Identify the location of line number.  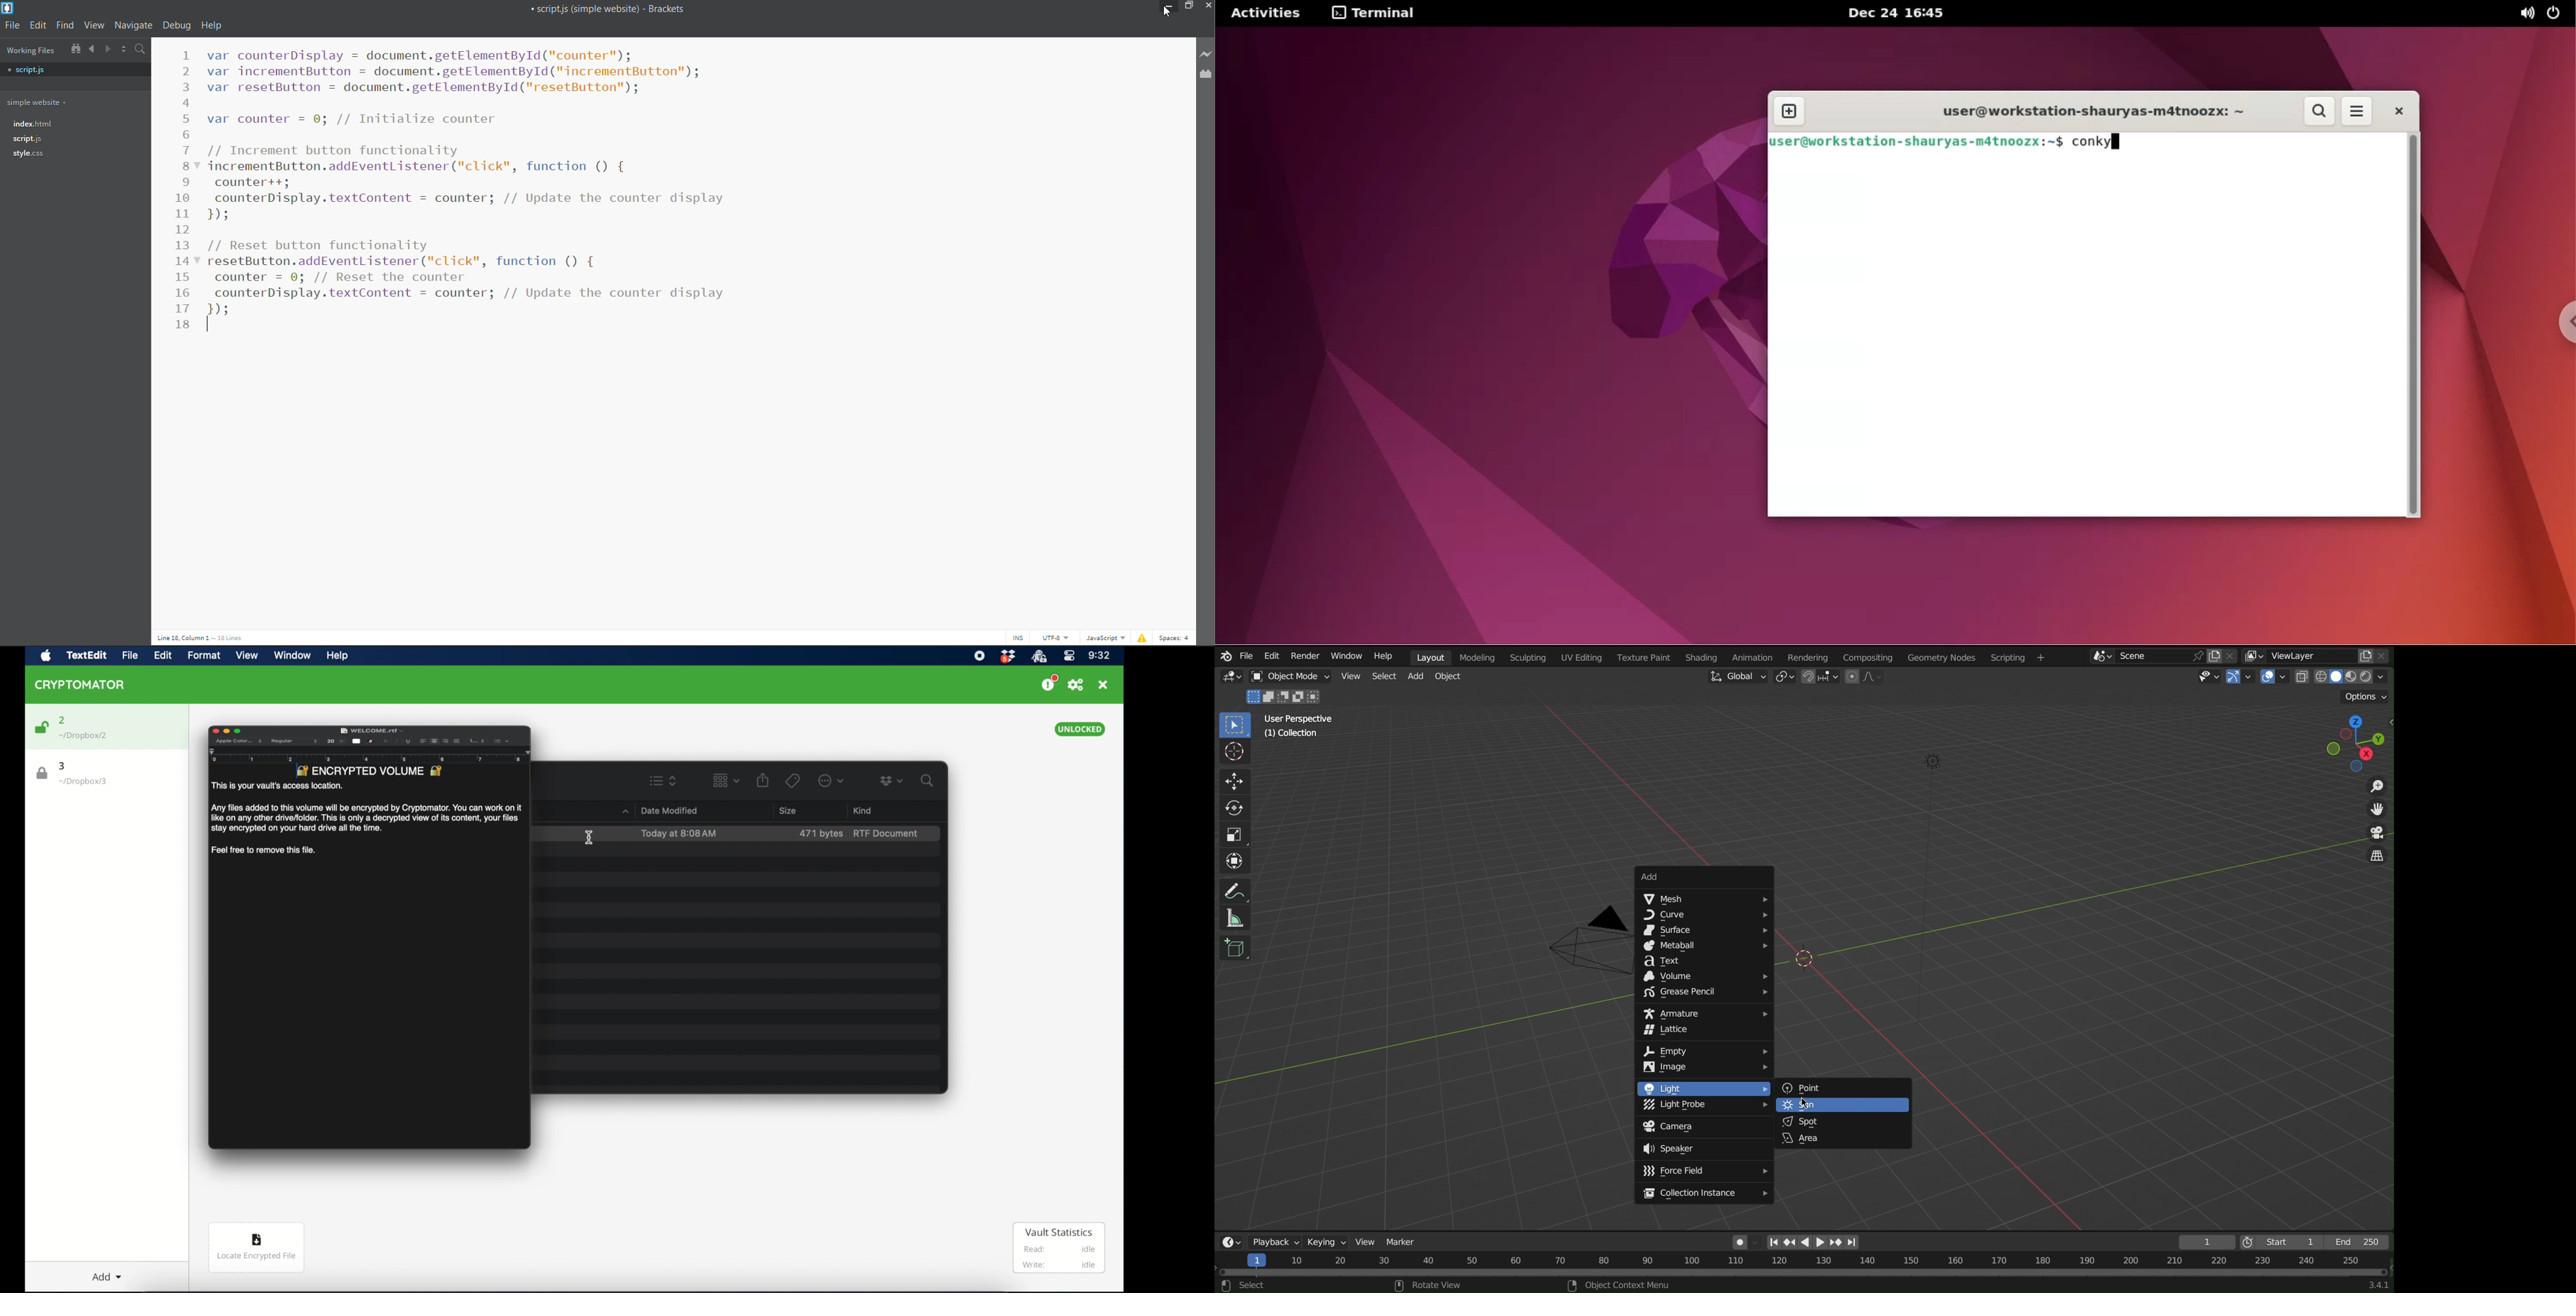
(187, 195).